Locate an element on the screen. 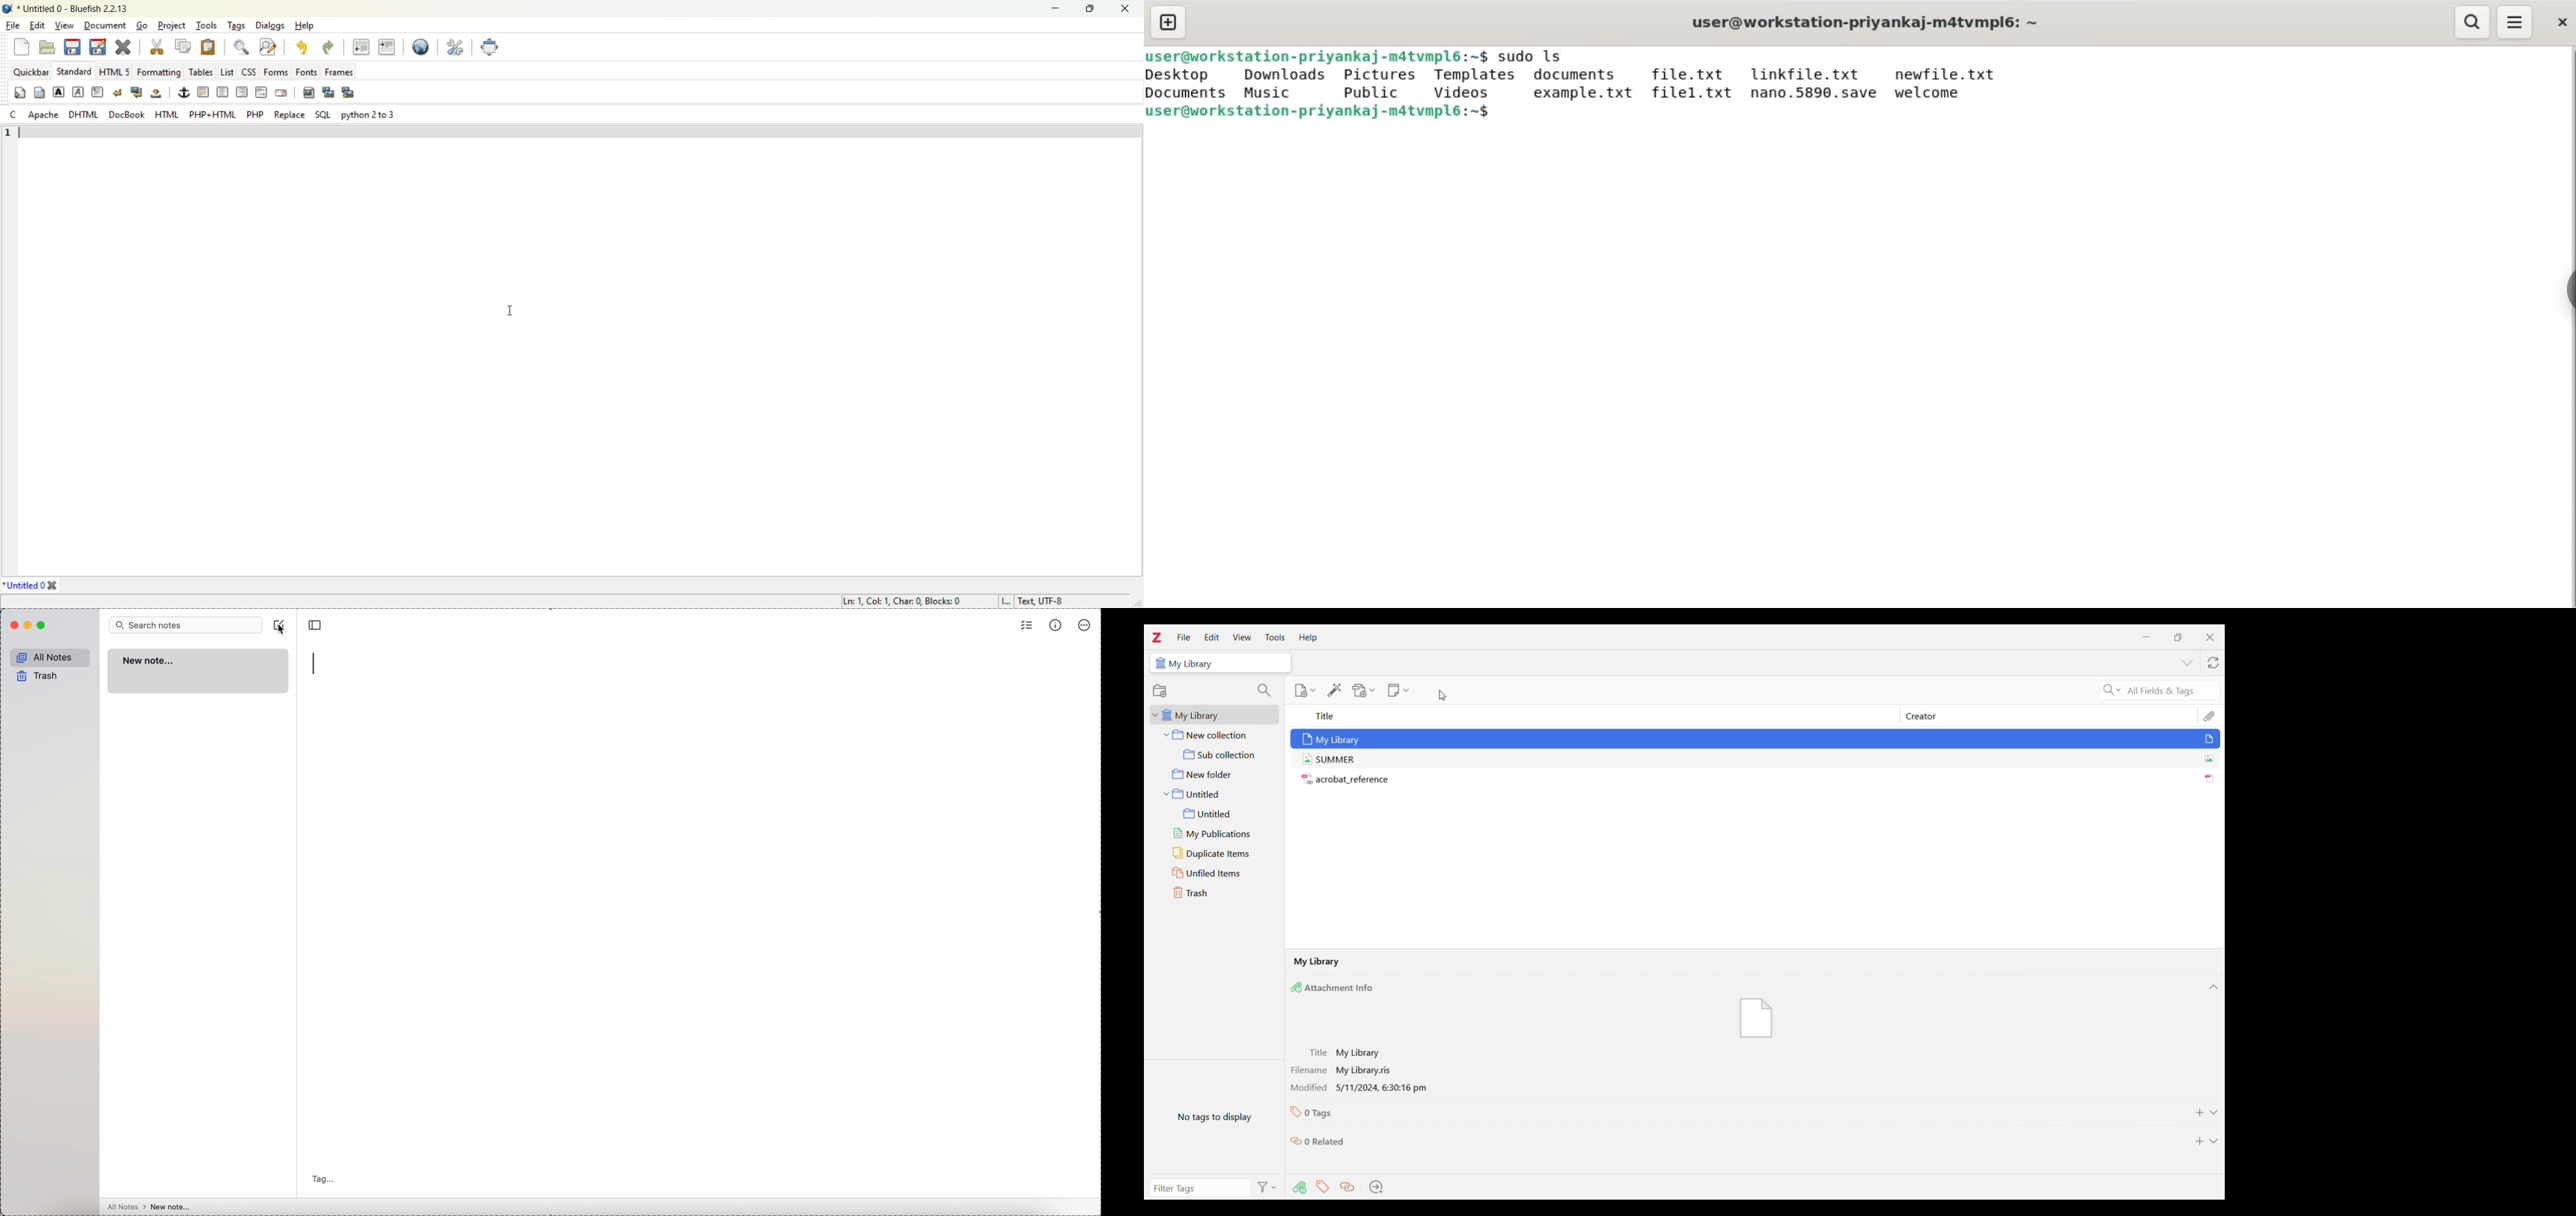 This screenshot has width=2576, height=1232. Add is located at coordinates (2196, 1142).